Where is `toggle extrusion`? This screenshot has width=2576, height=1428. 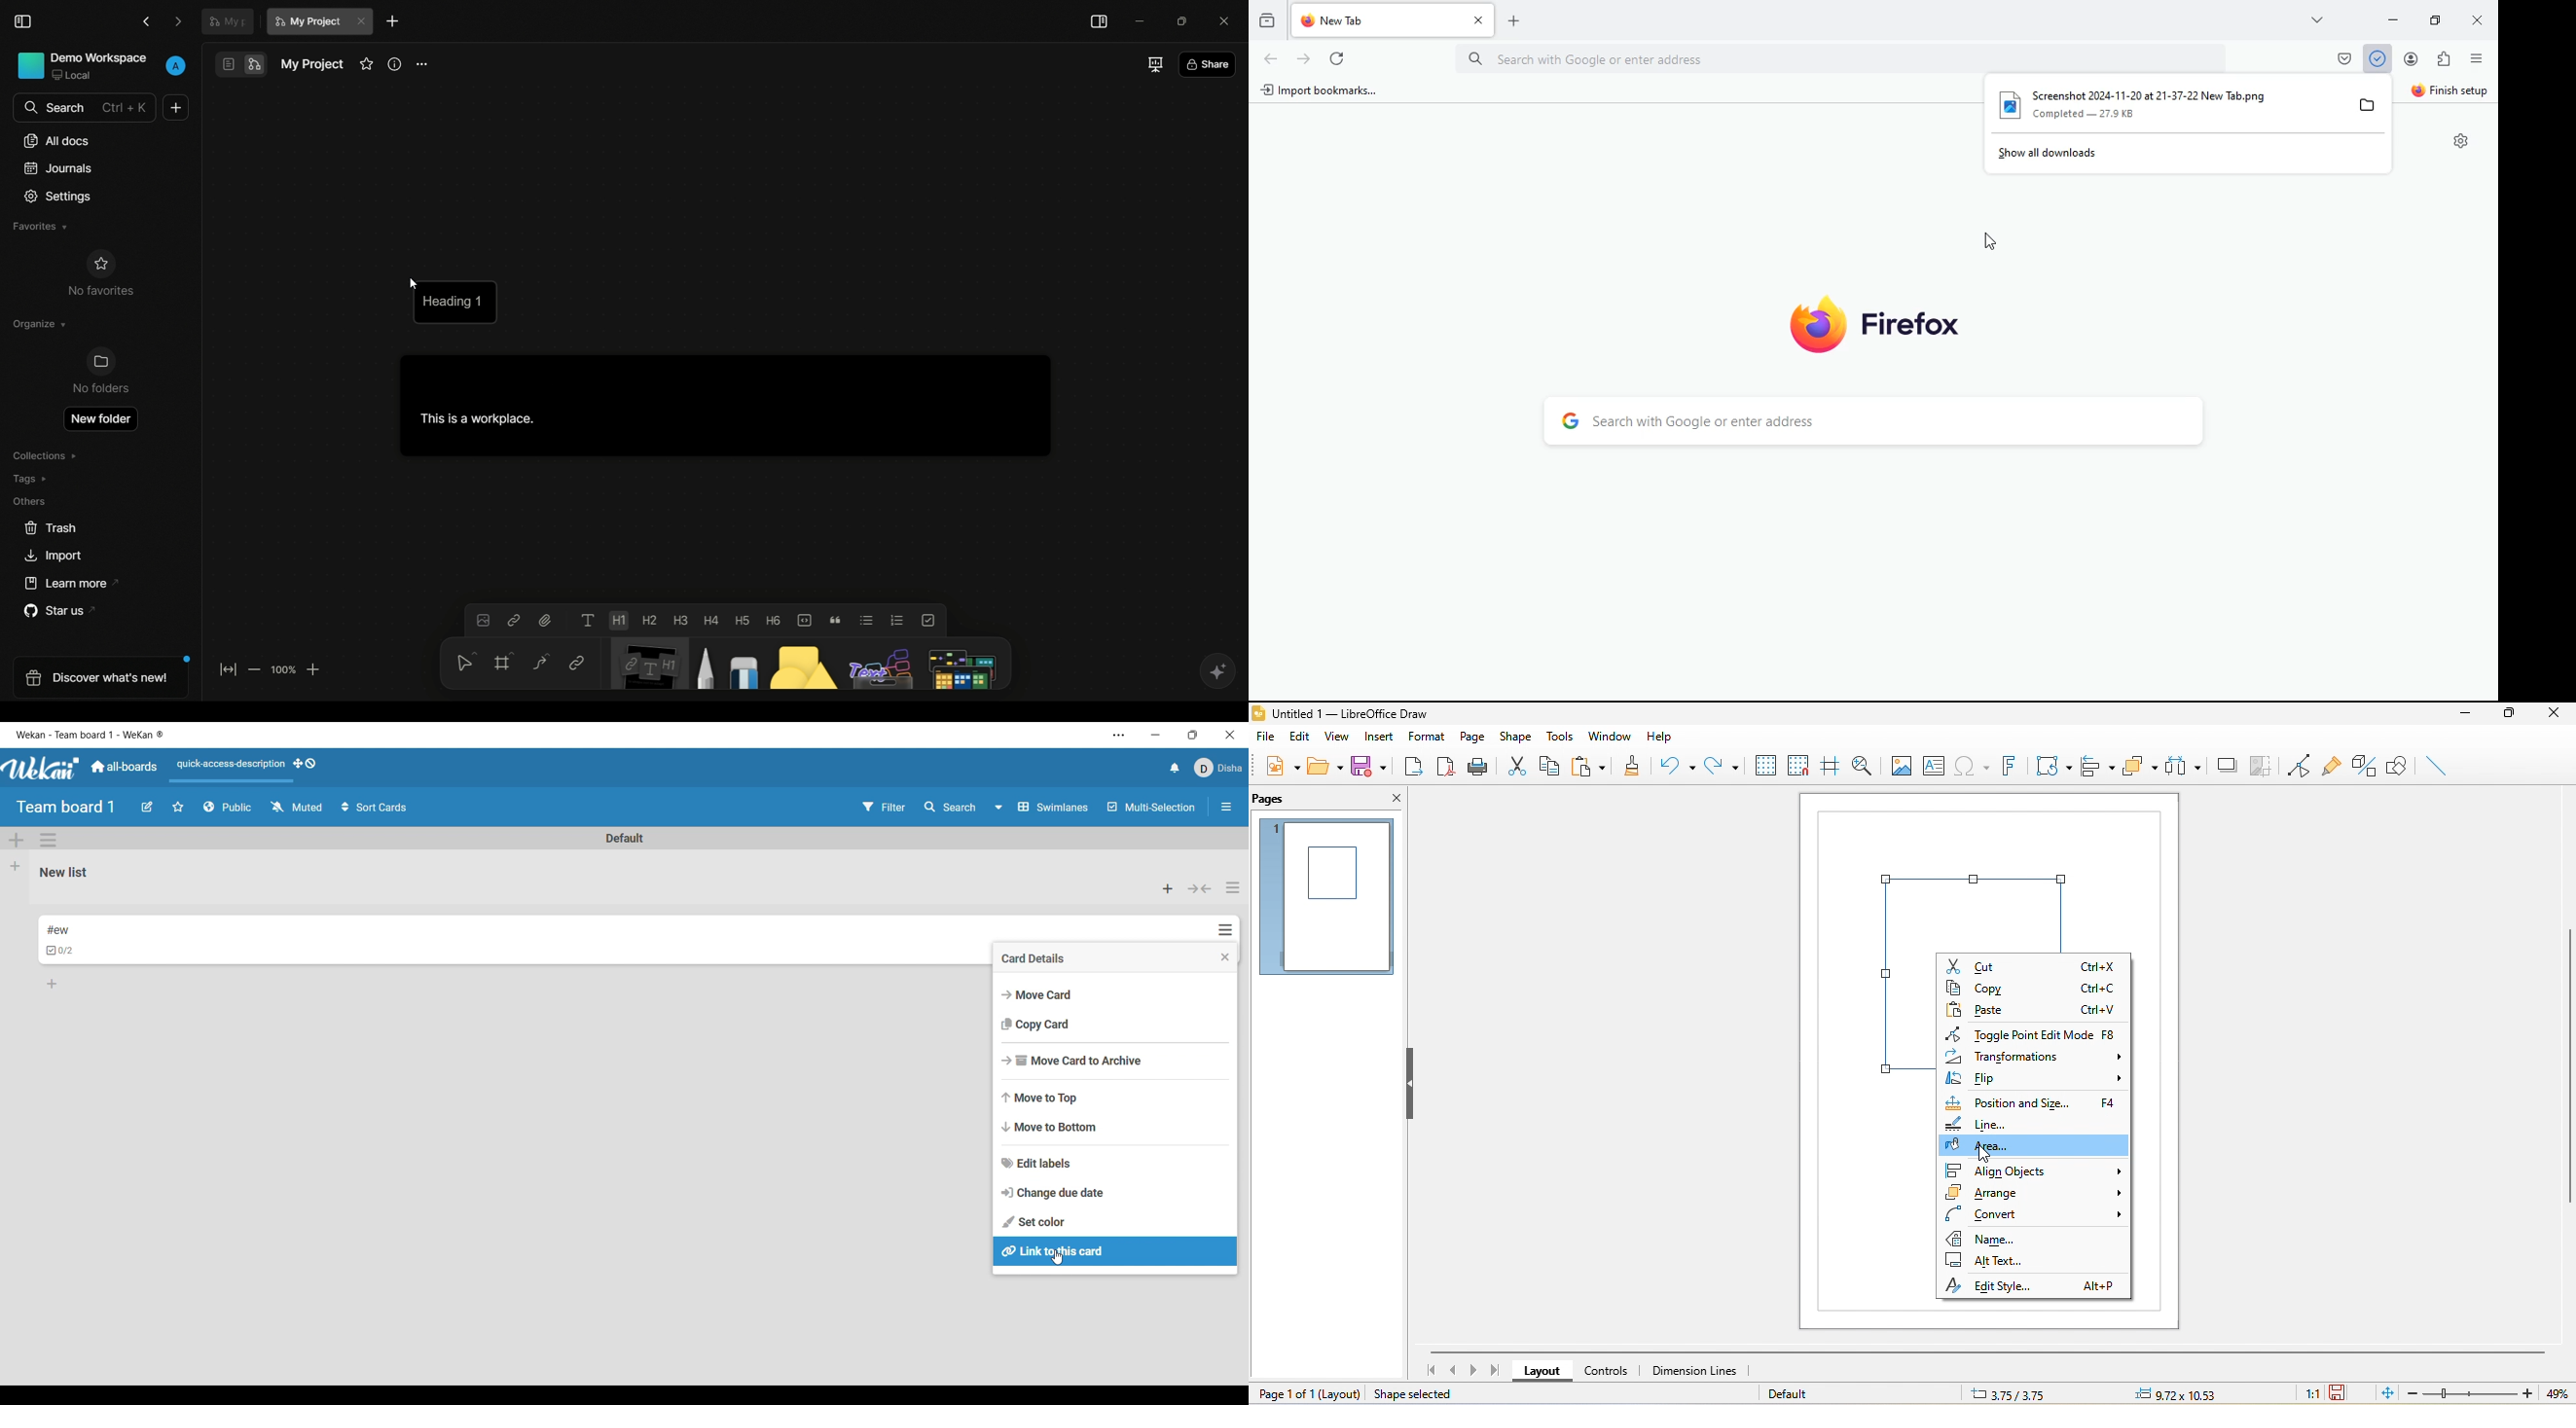
toggle extrusion is located at coordinates (2364, 766).